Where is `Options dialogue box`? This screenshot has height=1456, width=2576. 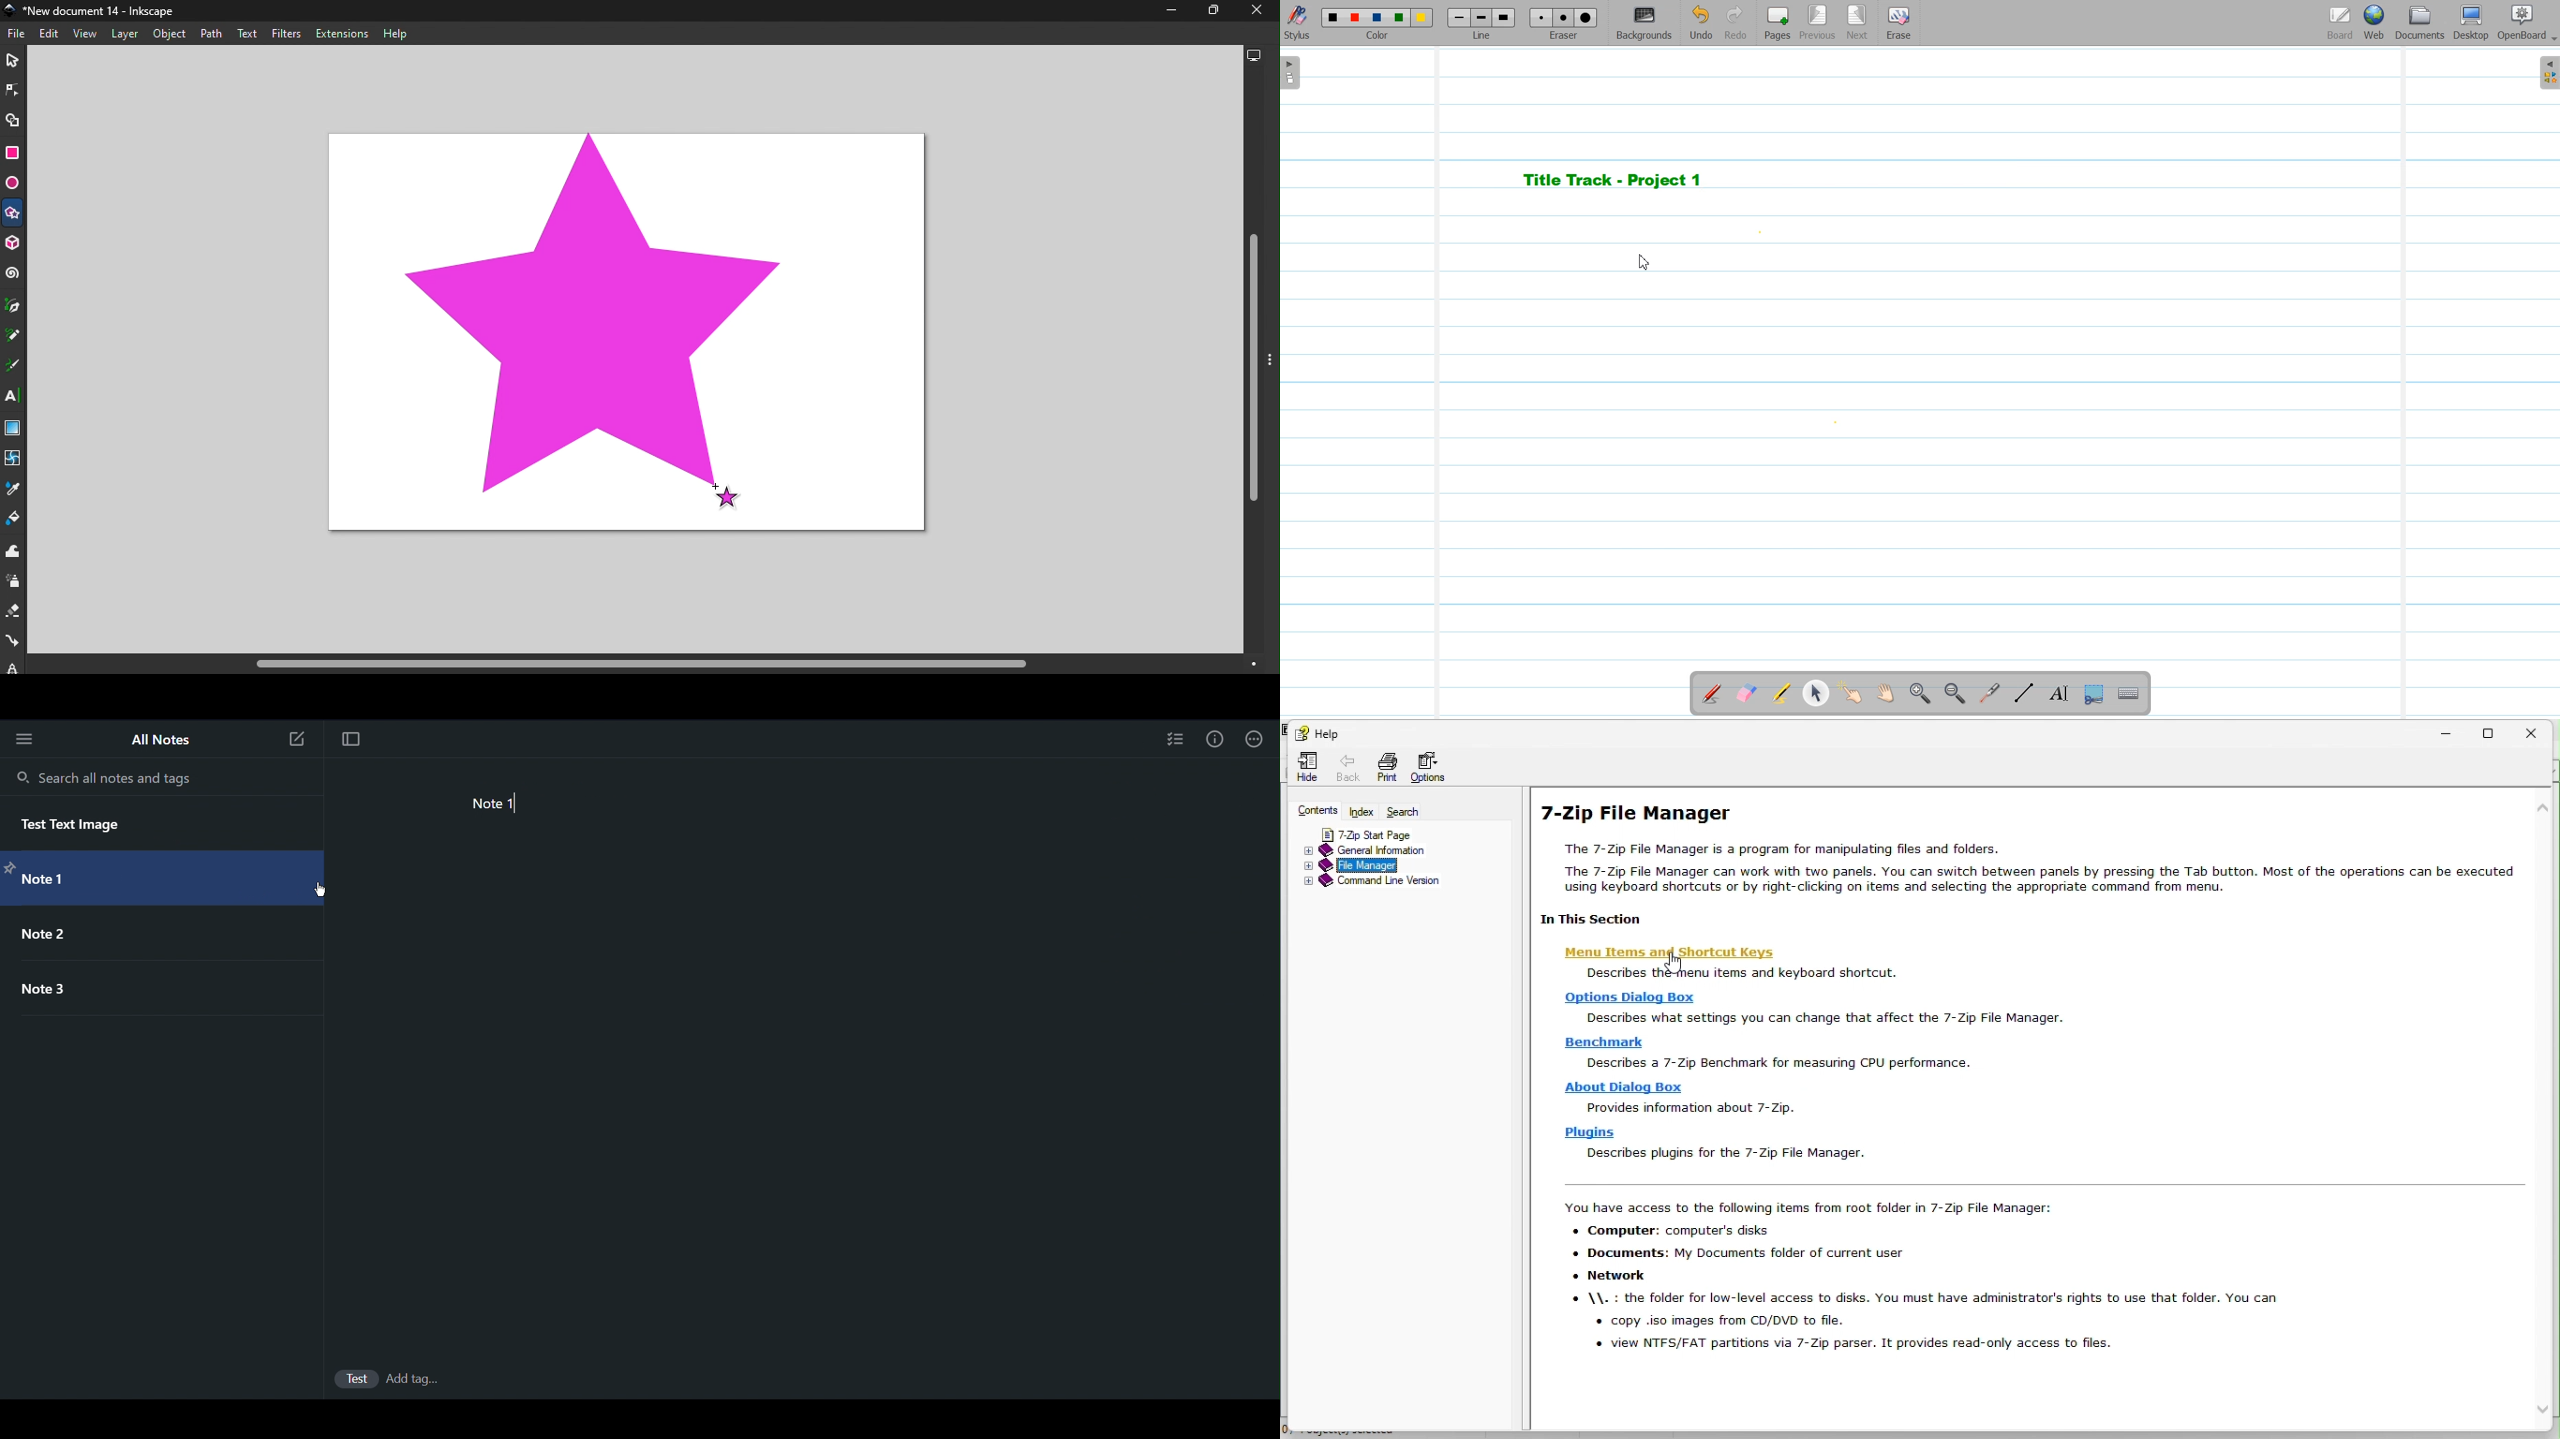 Options dialogue box is located at coordinates (1624, 995).